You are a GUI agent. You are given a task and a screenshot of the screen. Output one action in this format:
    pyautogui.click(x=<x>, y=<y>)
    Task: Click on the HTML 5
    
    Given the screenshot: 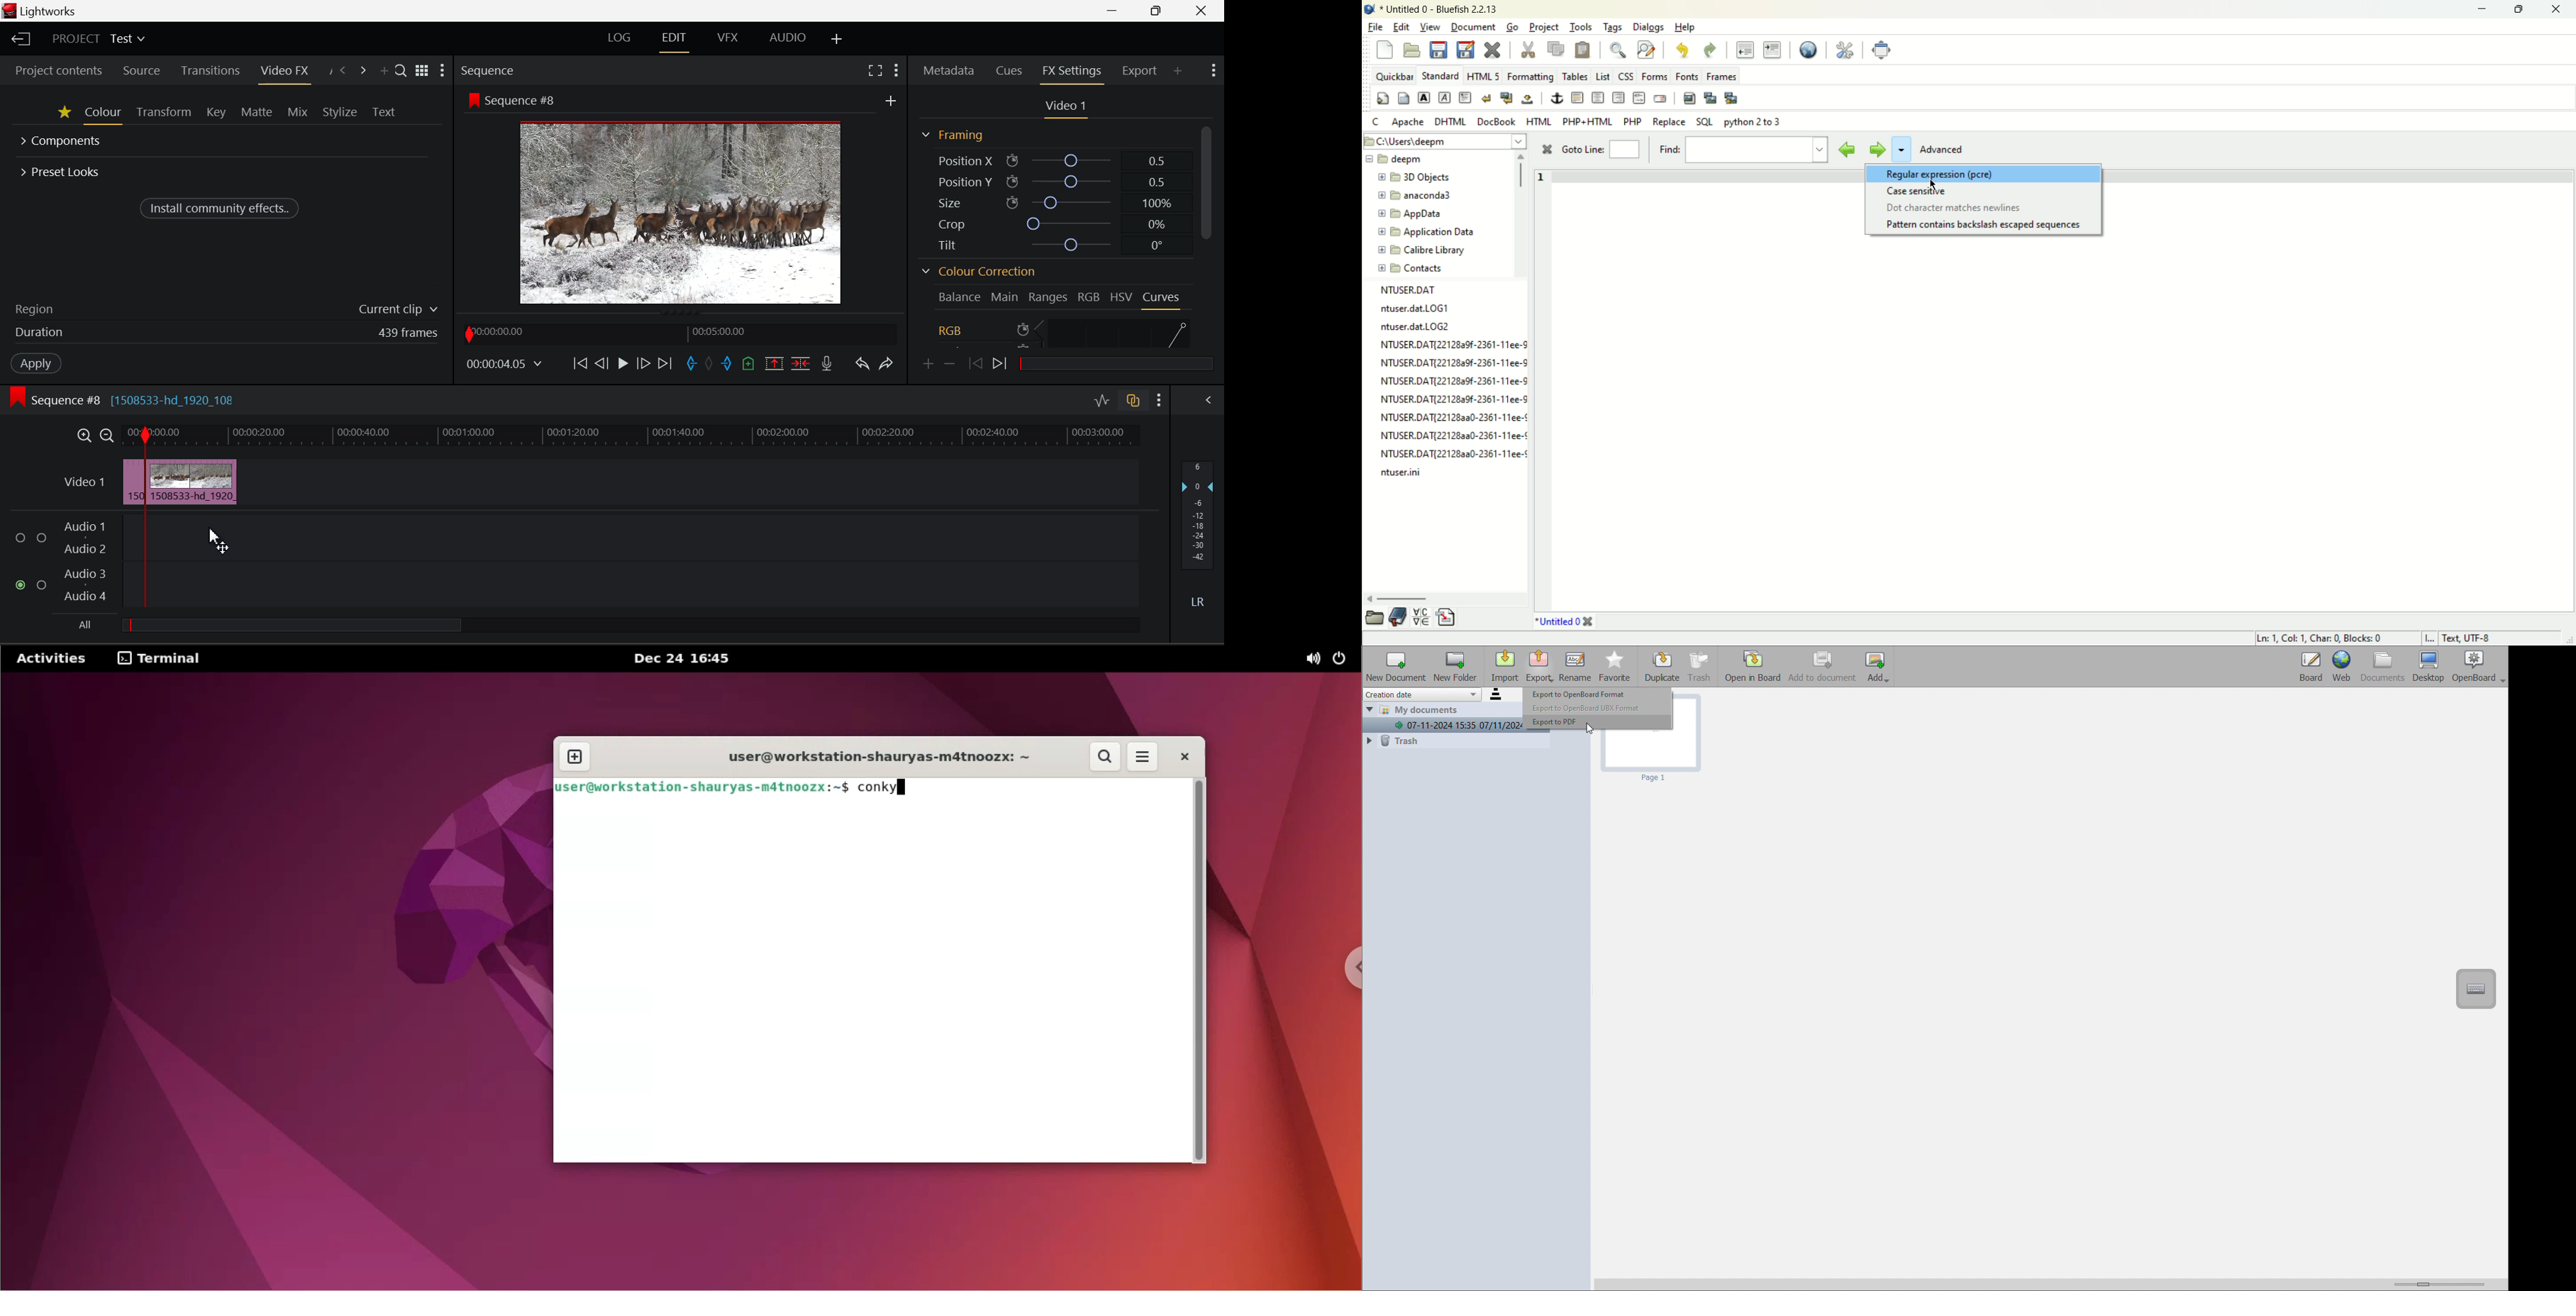 What is the action you would take?
    pyautogui.click(x=1484, y=77)
    